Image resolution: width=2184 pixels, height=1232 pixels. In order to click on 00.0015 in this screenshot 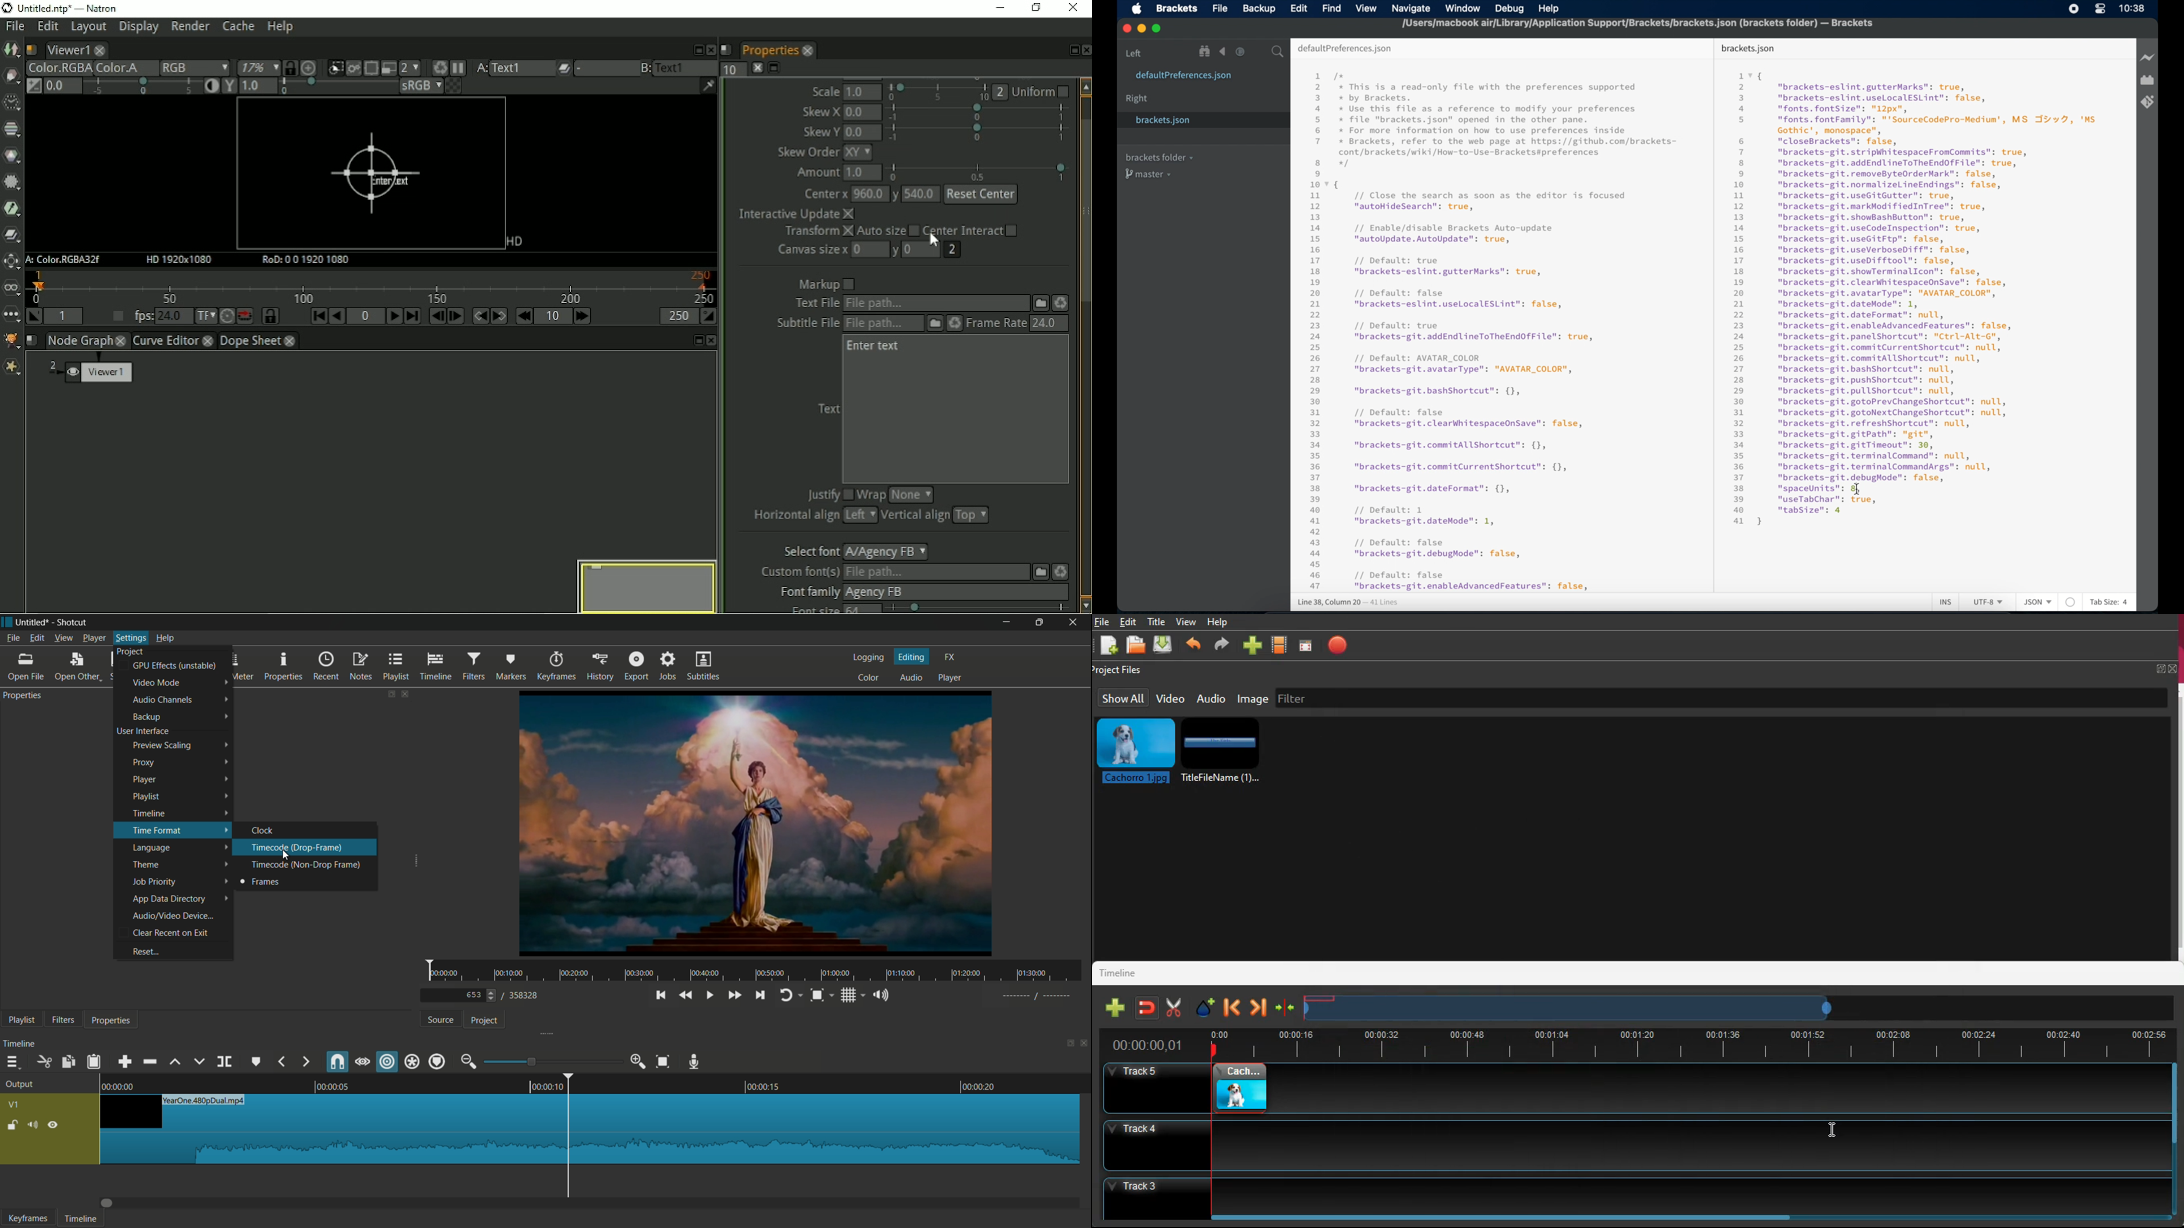, I will do `click(765, 1083)`.